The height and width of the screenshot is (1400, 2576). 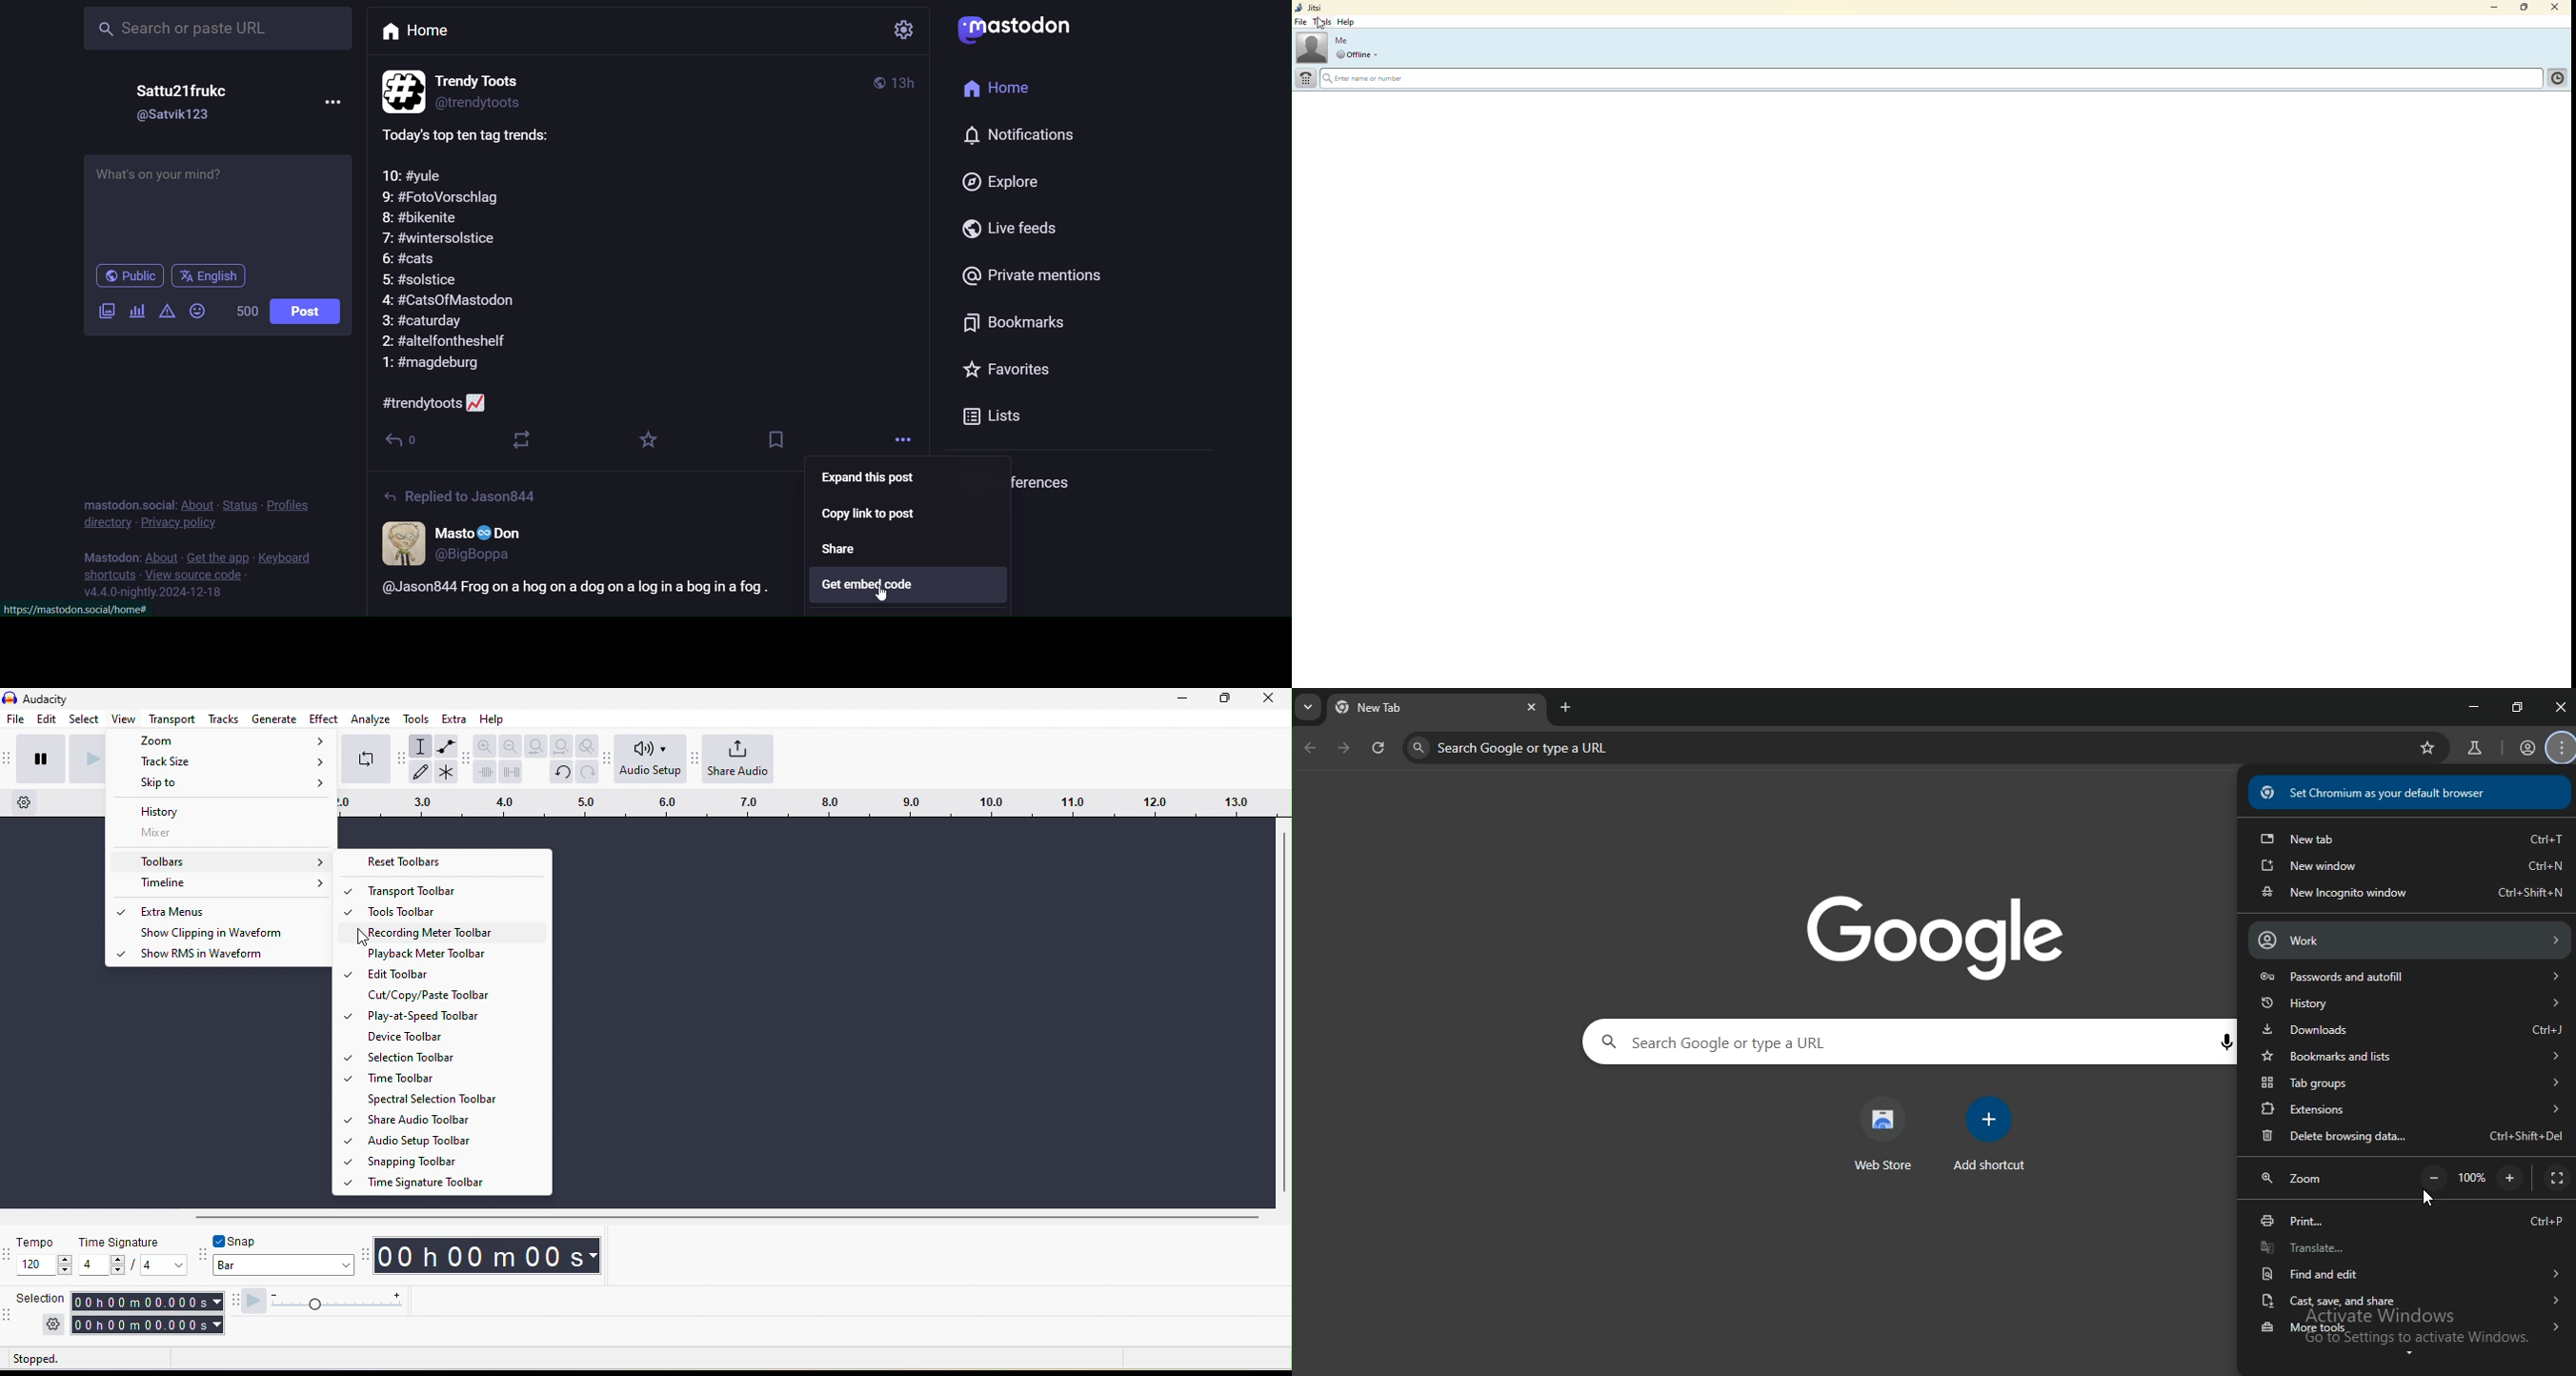 I want to click on option enabled, so click(x=121, y=913).